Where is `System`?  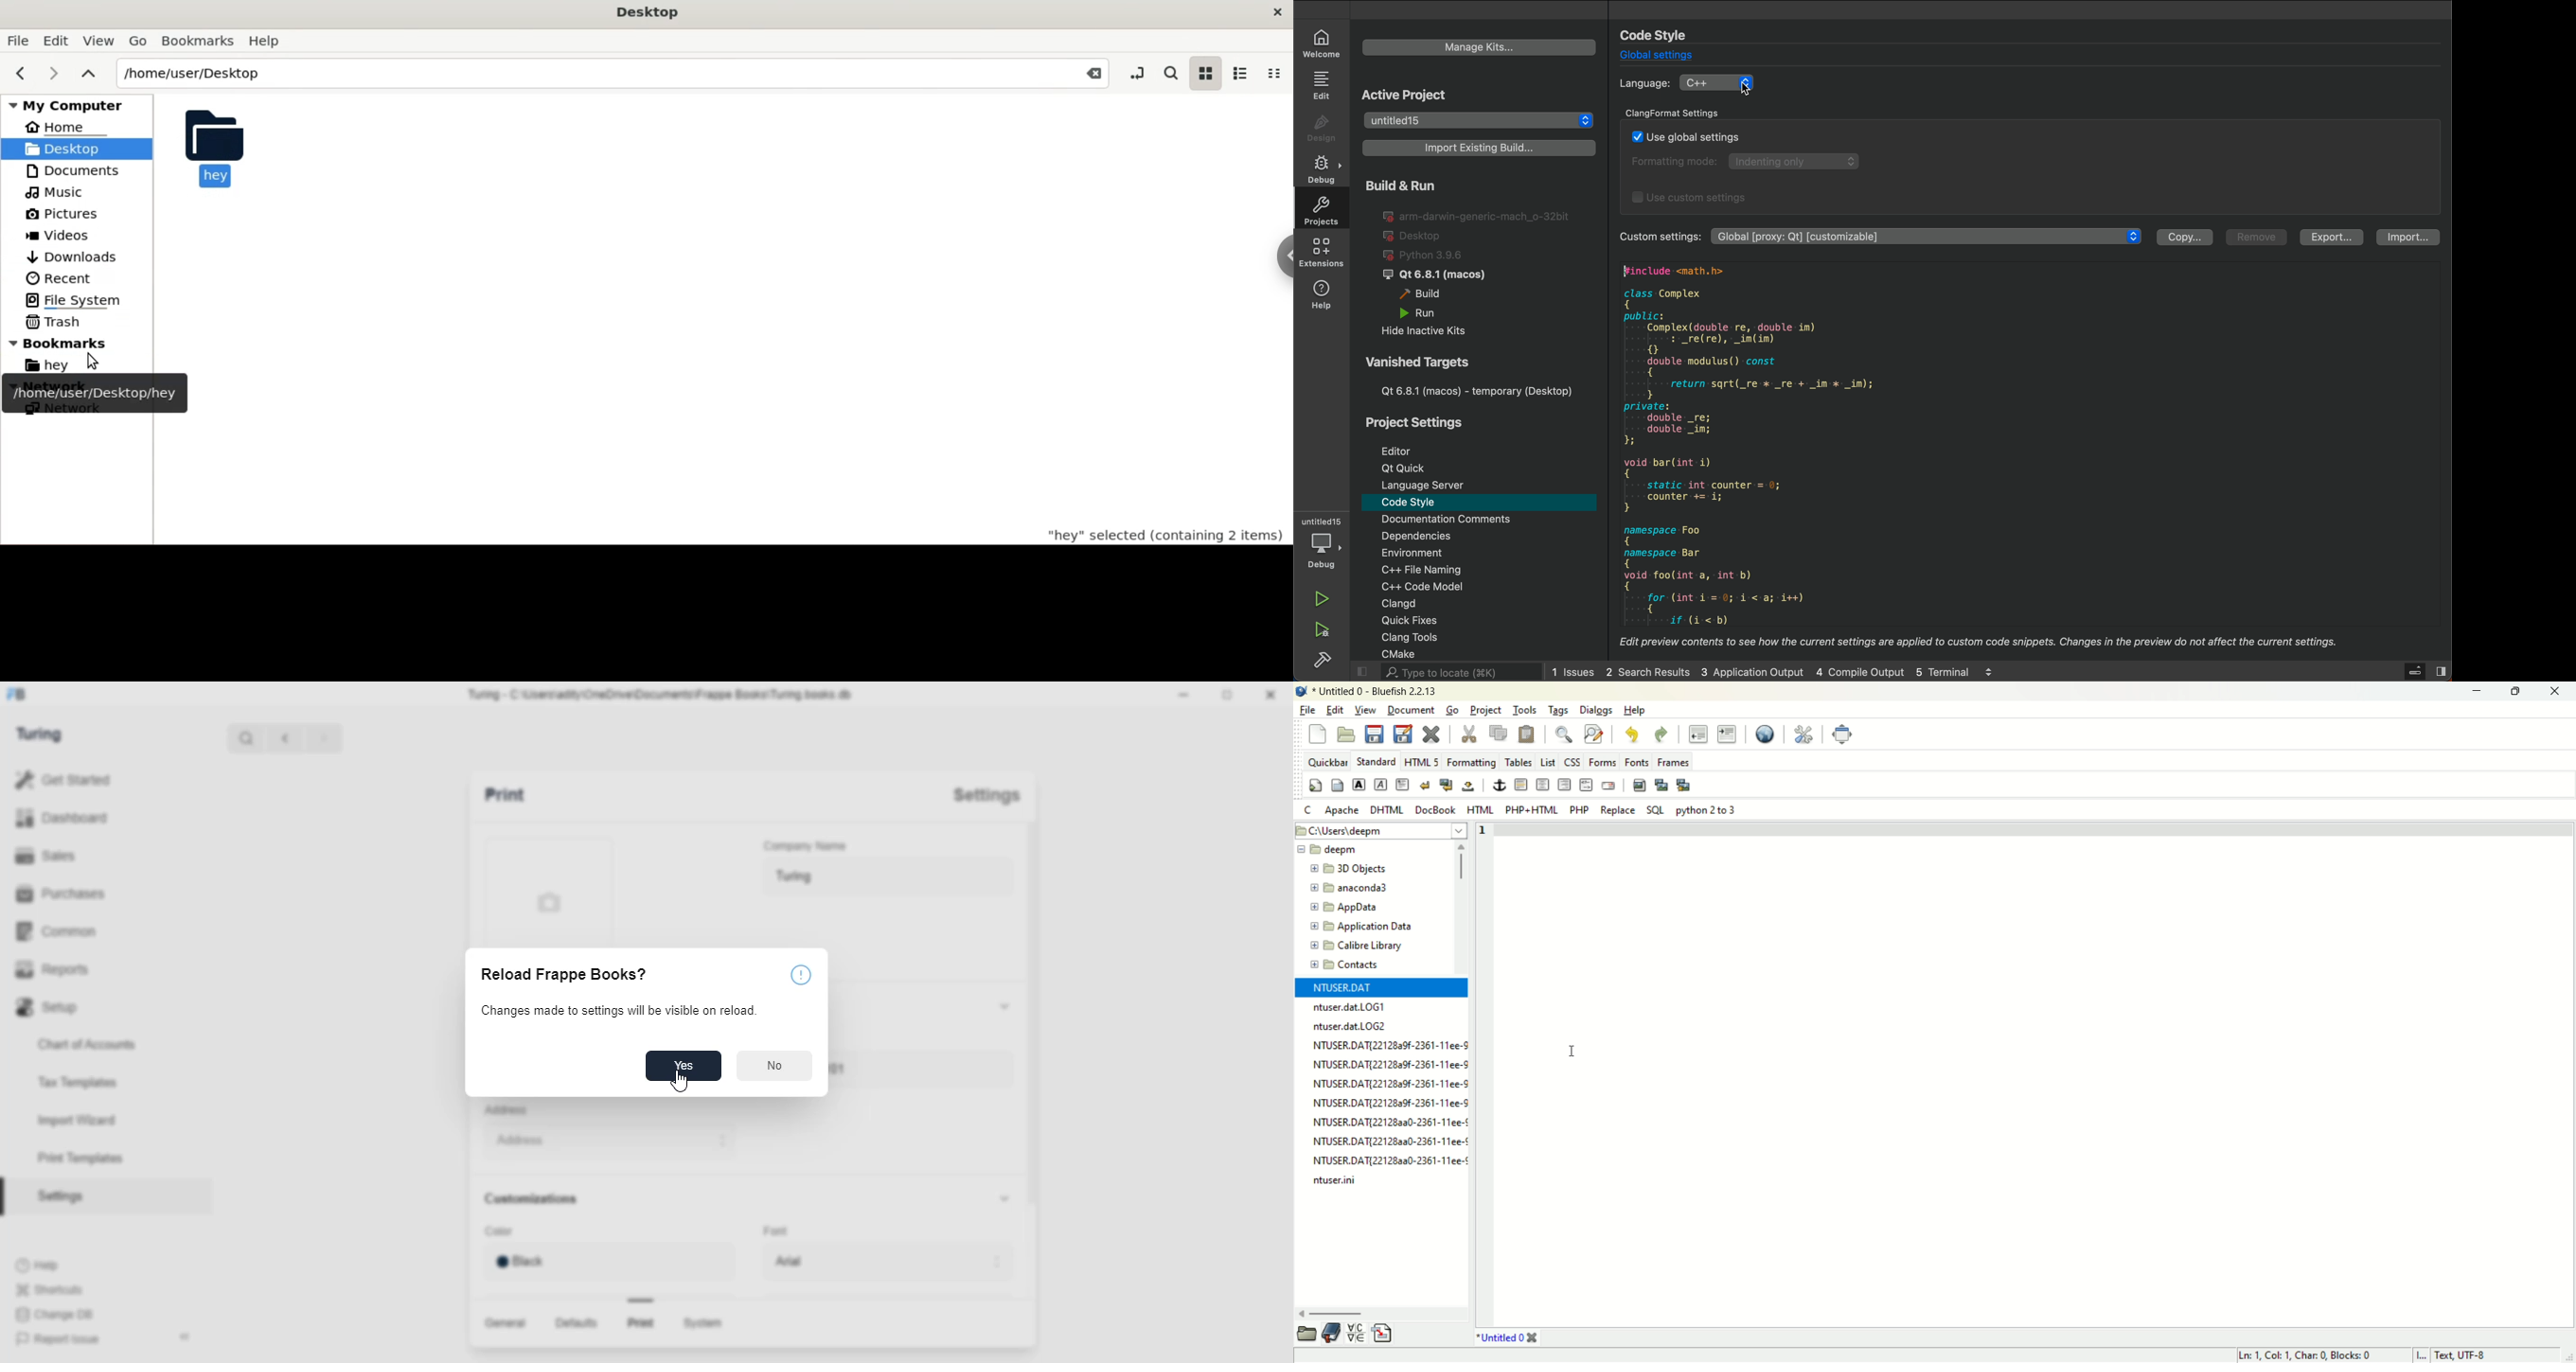
System is located at coordinates (706, 1324).